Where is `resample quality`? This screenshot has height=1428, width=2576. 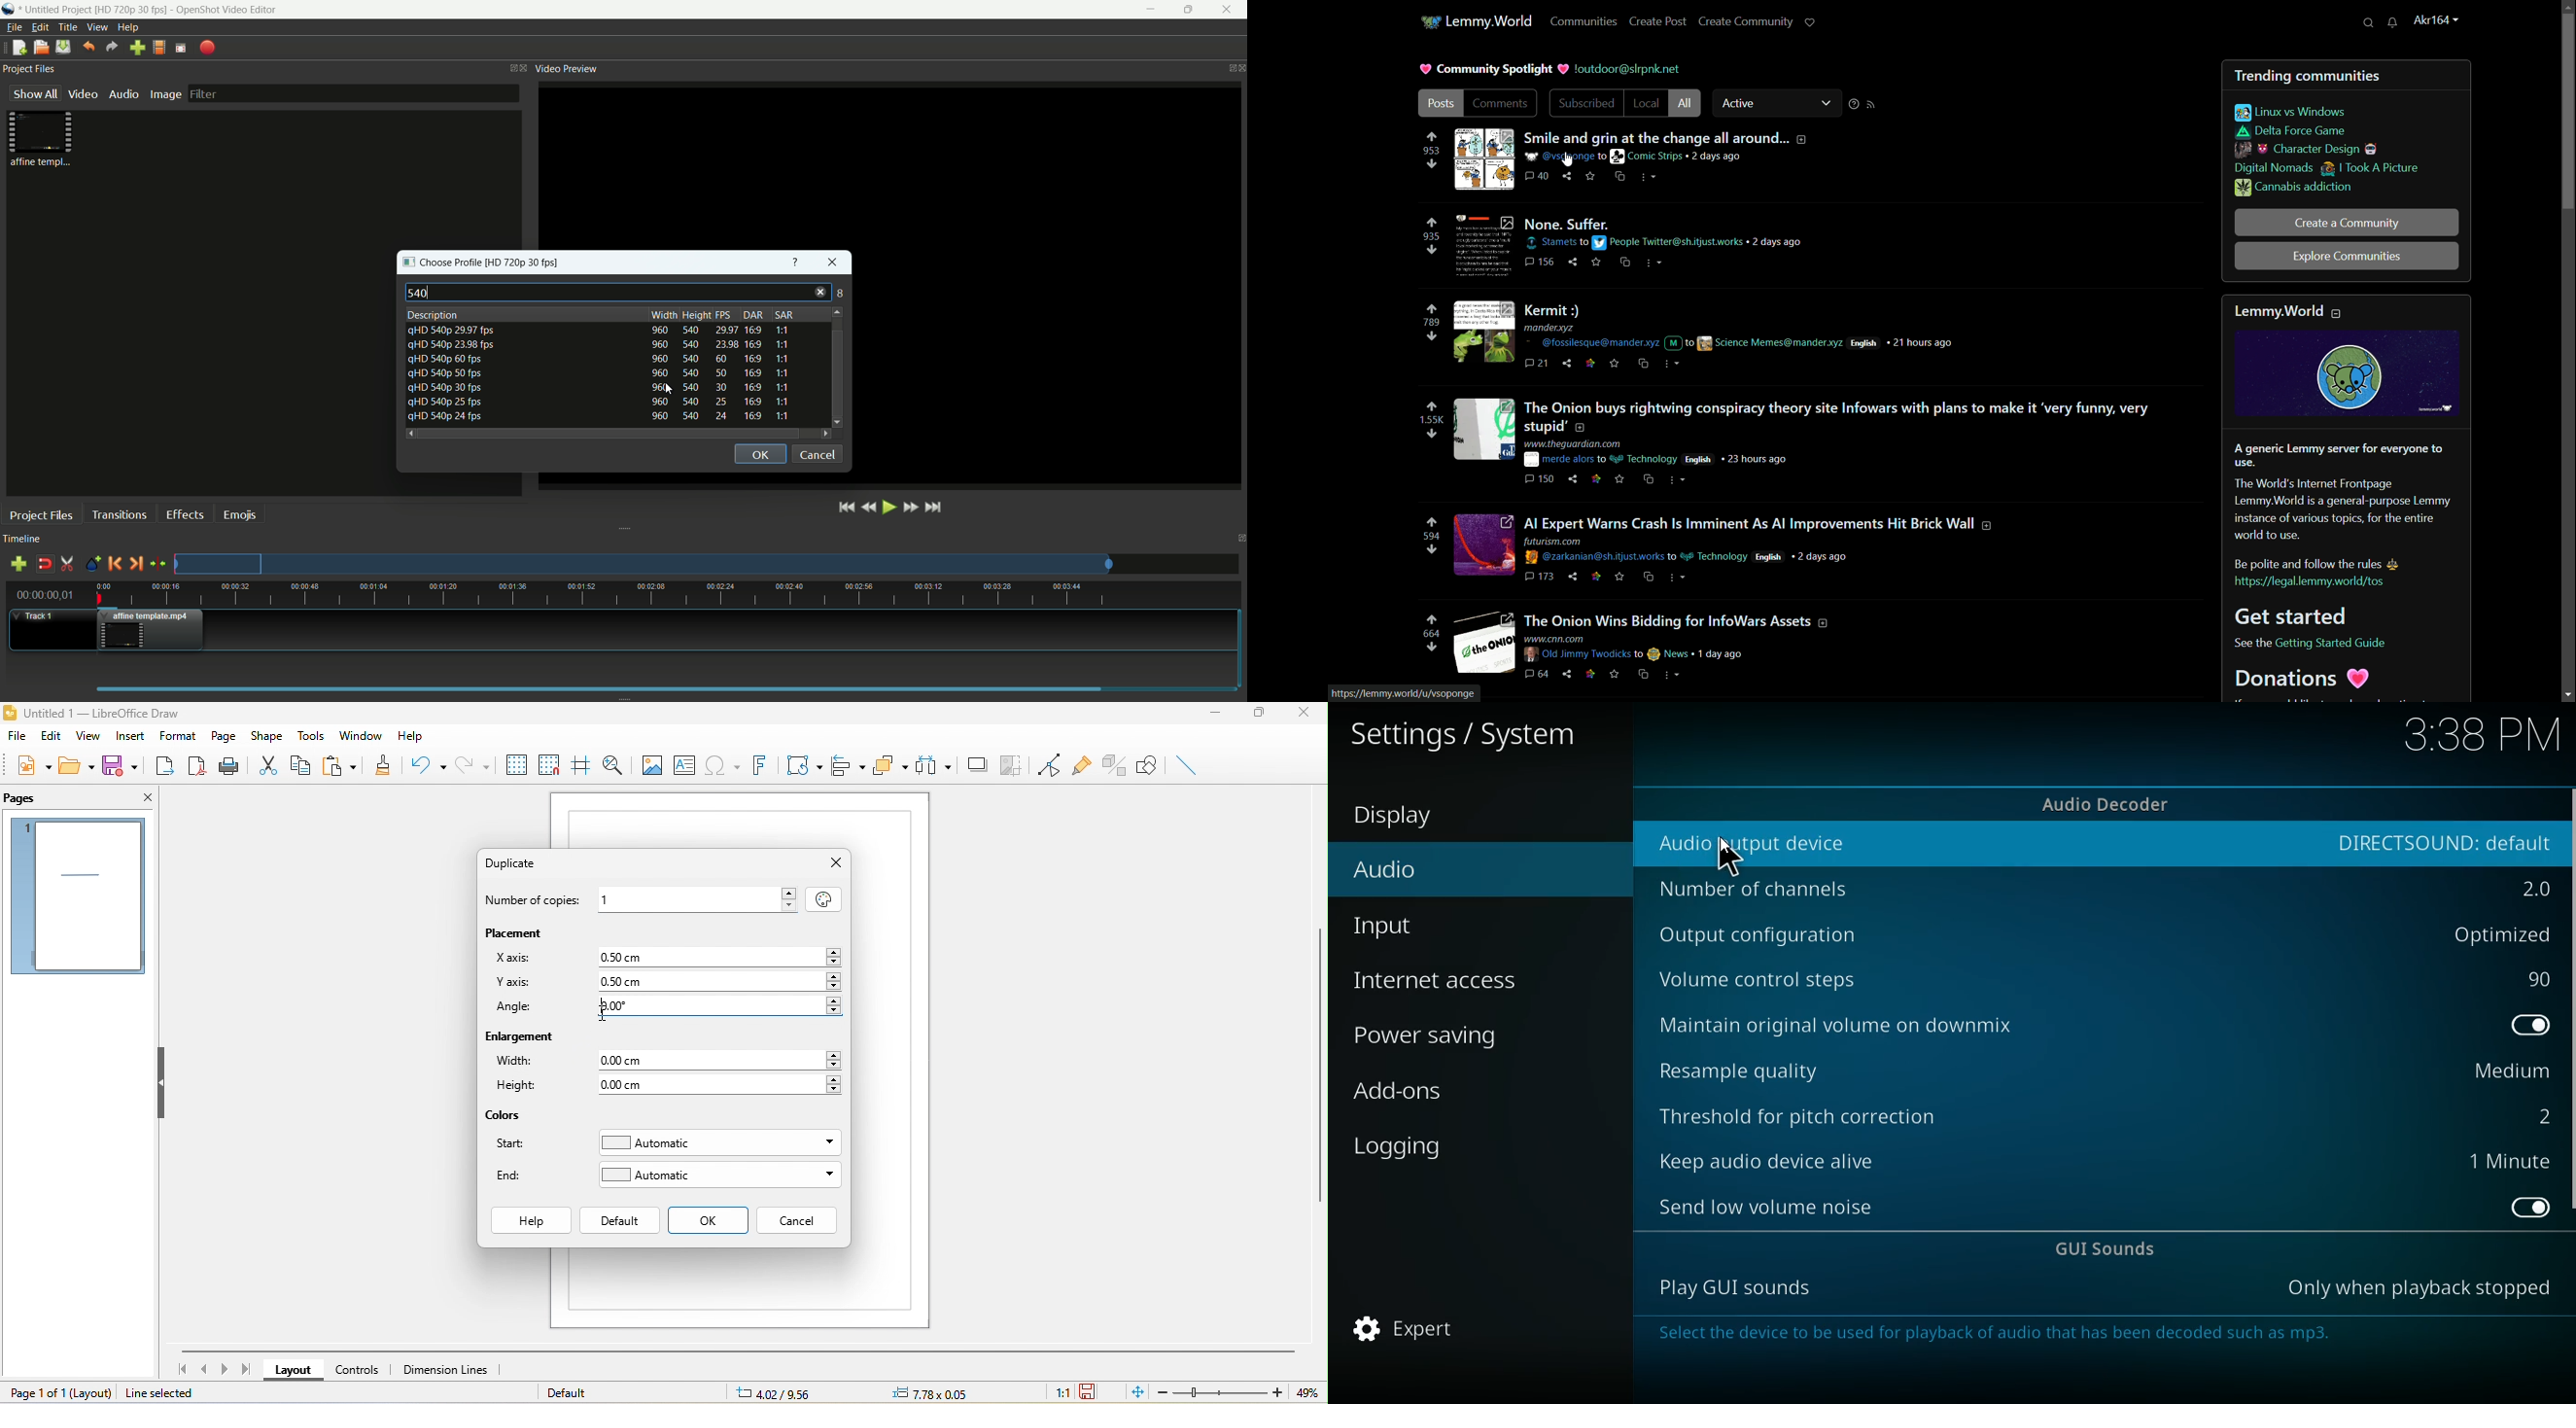
resample quality is located at coordinates (1772, 1068).